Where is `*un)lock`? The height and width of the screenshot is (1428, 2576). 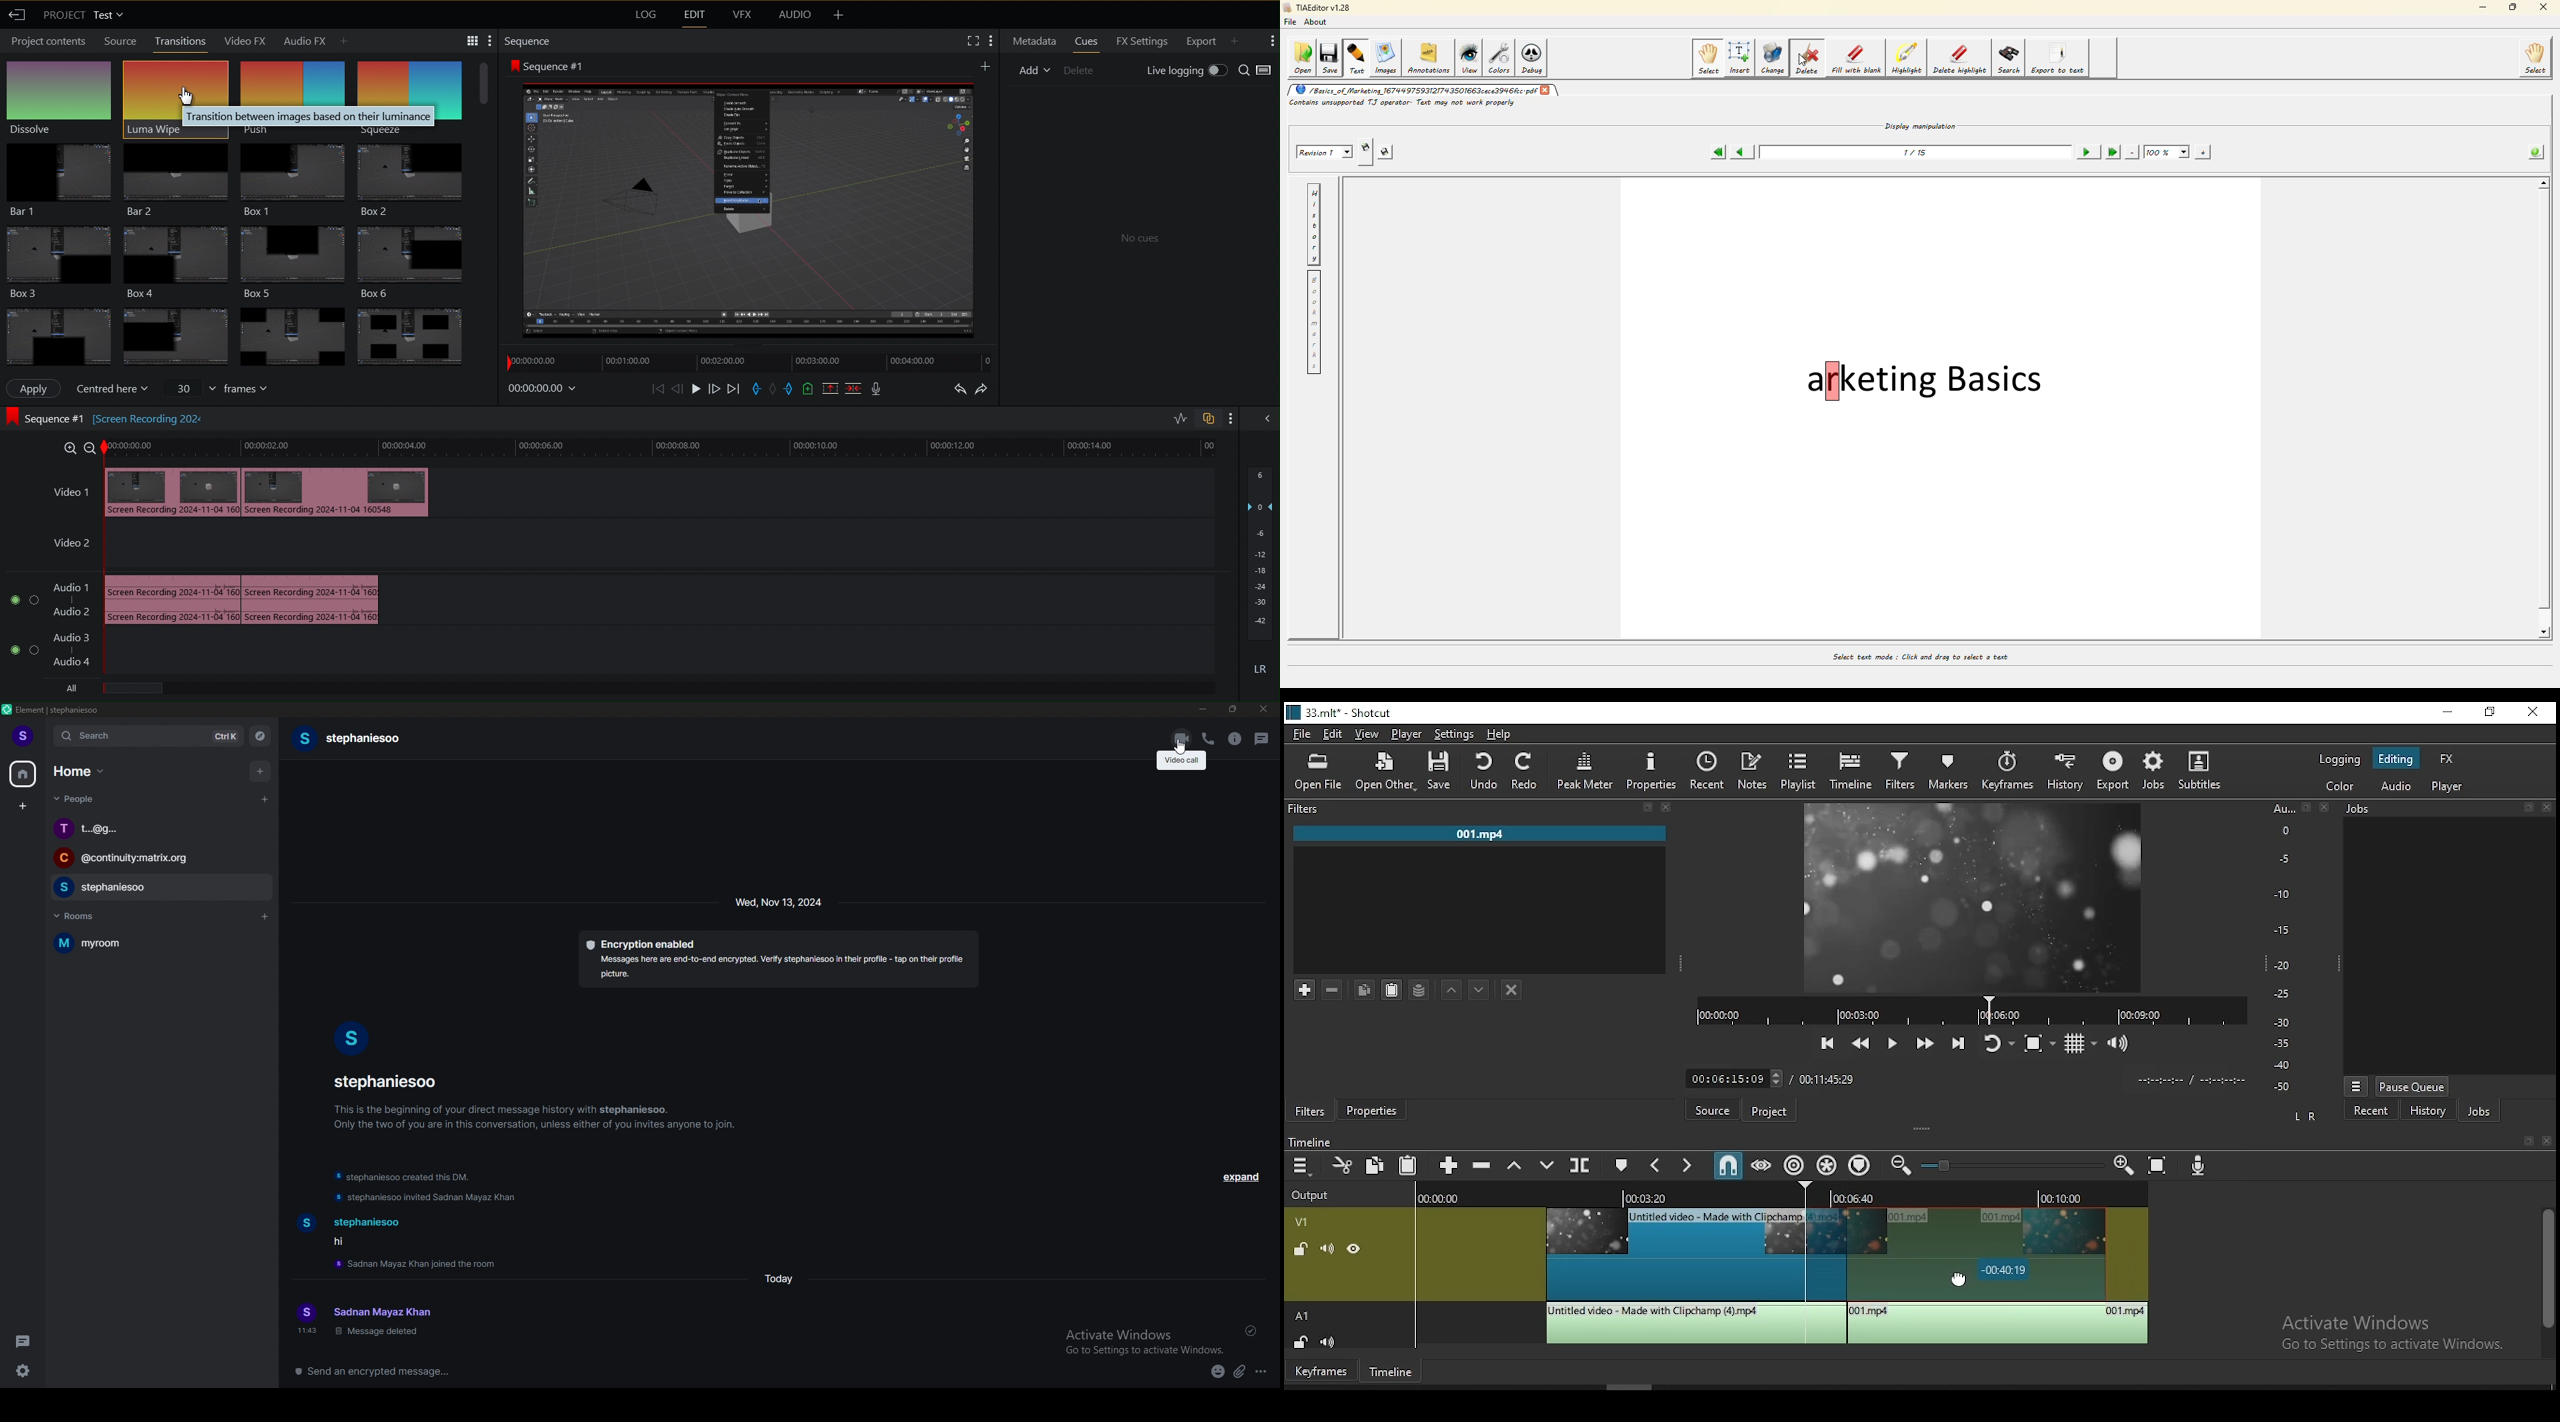 *un)lock is located at coordinates (1297, 1248).